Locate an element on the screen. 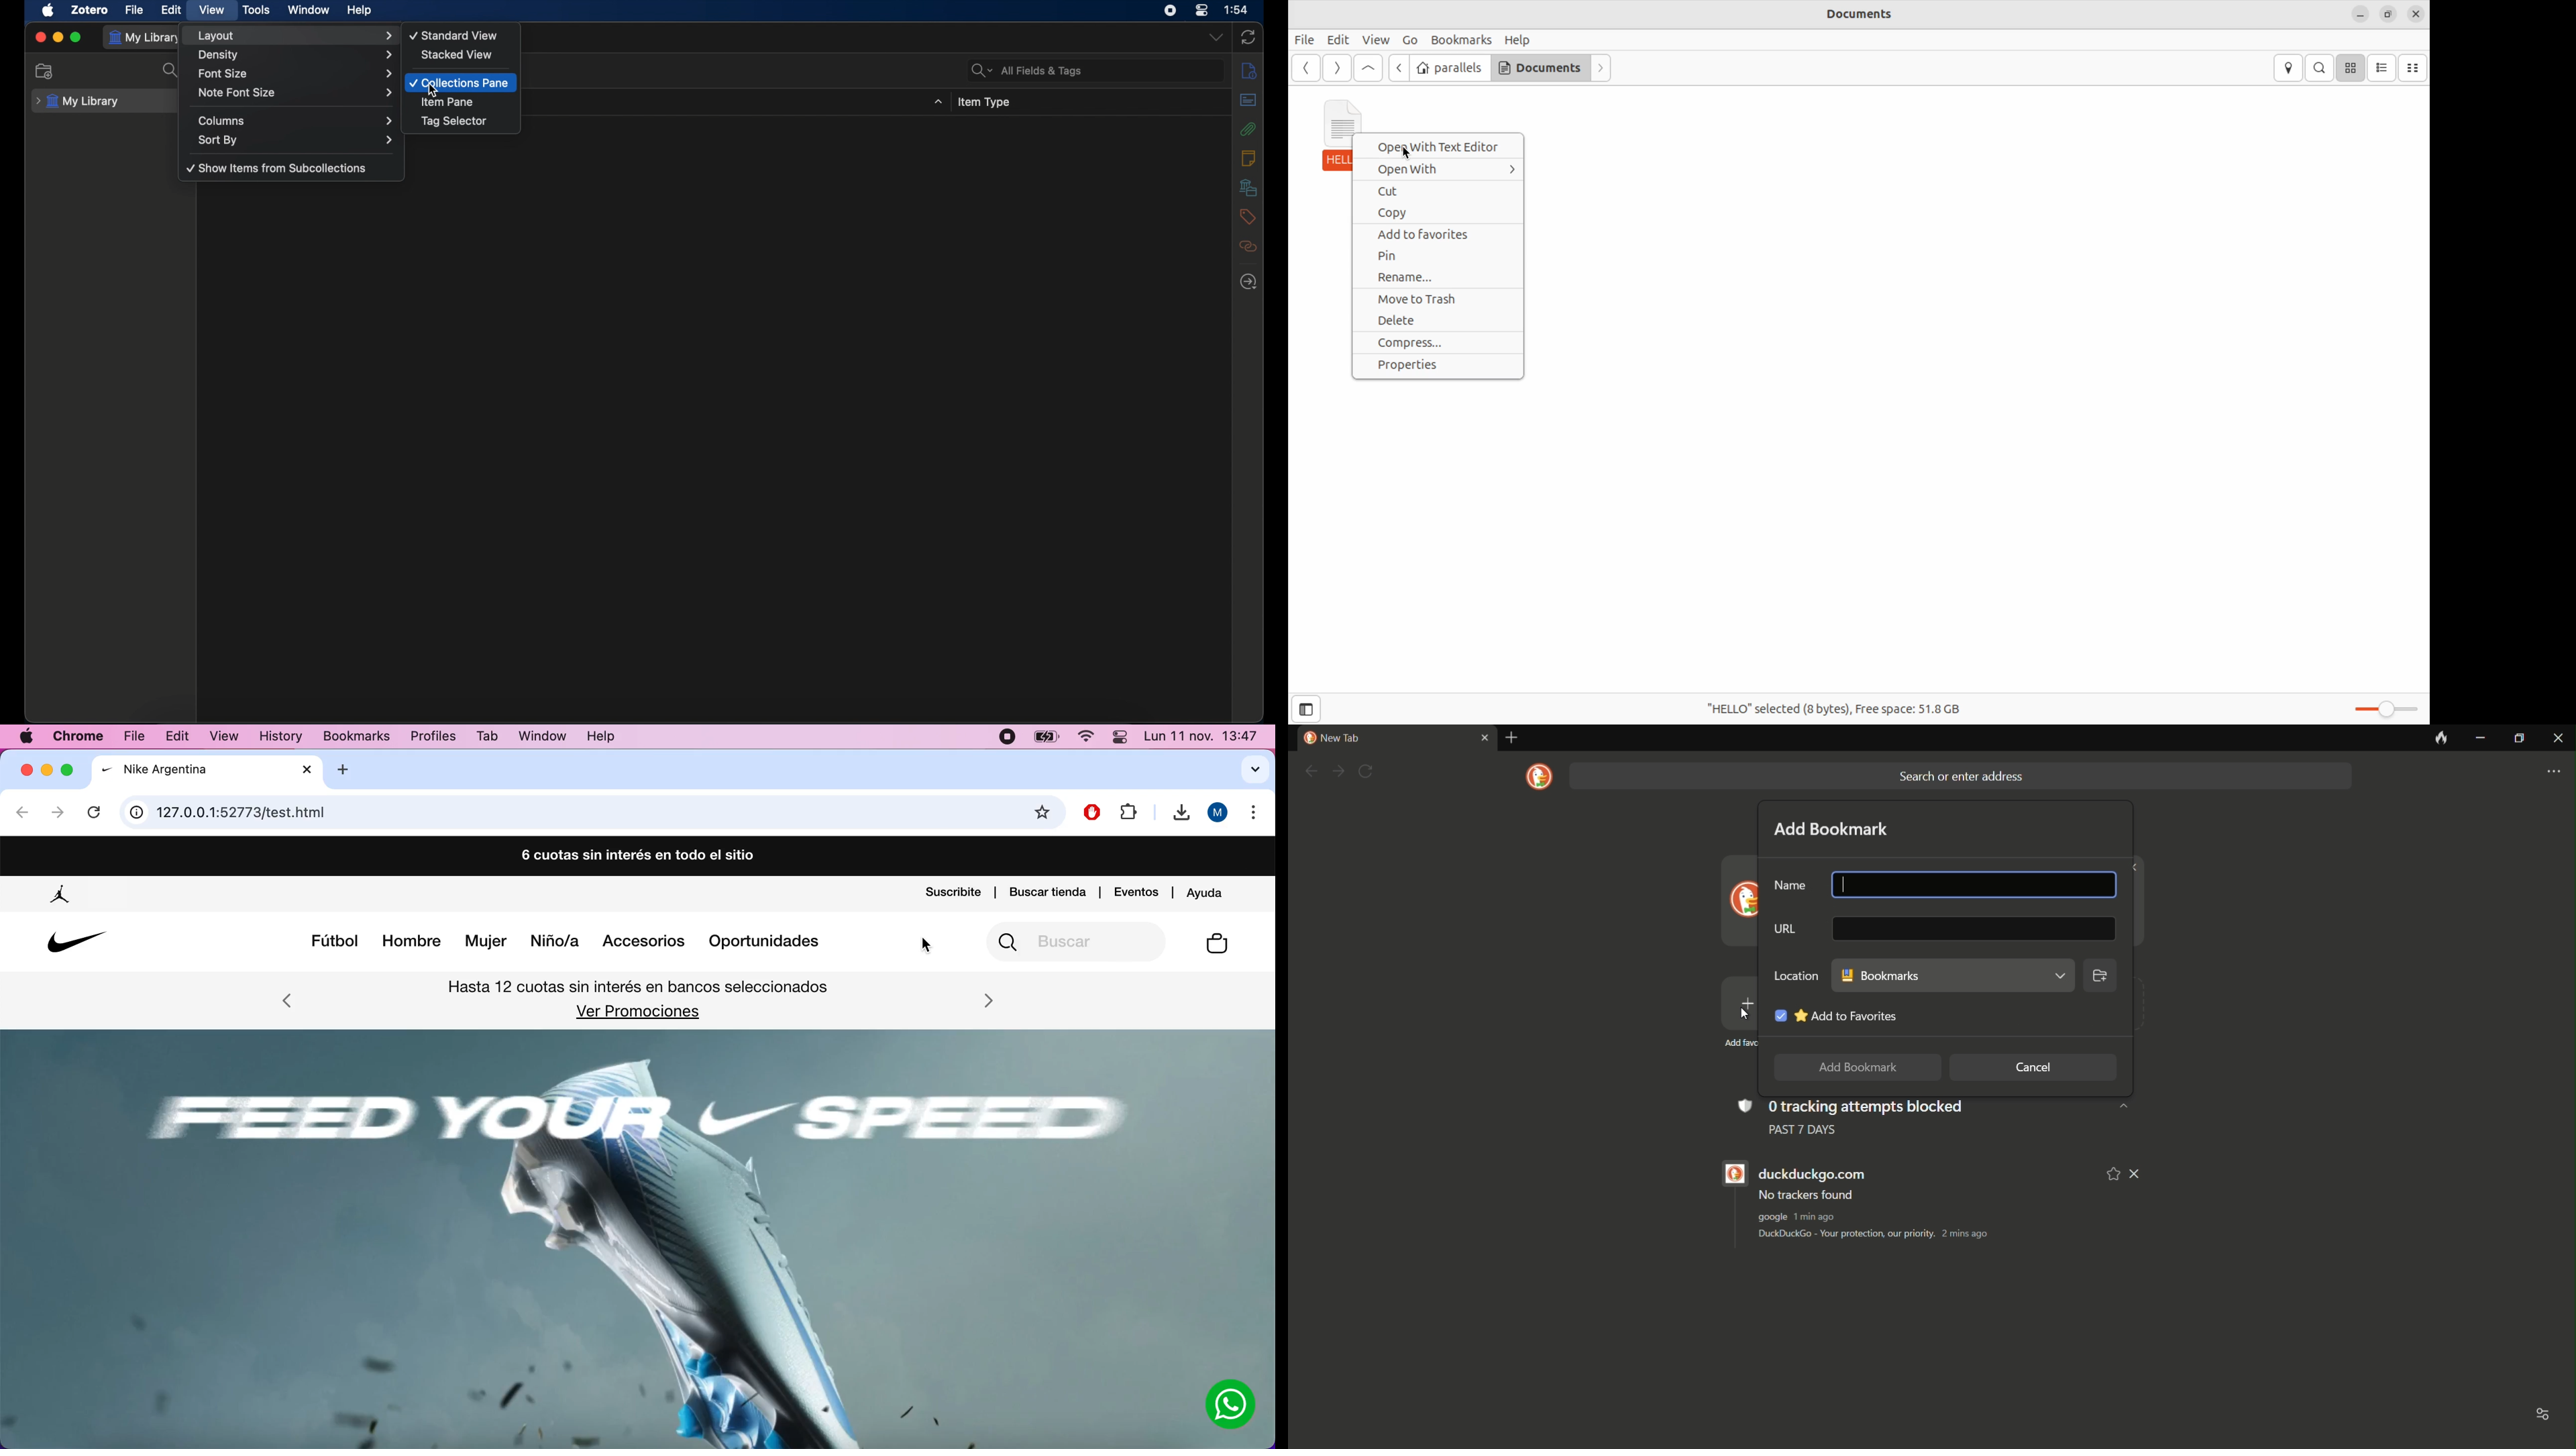 The height and width of the screenshot is (1456, 2576). edit is located at coordinates (172, 10).